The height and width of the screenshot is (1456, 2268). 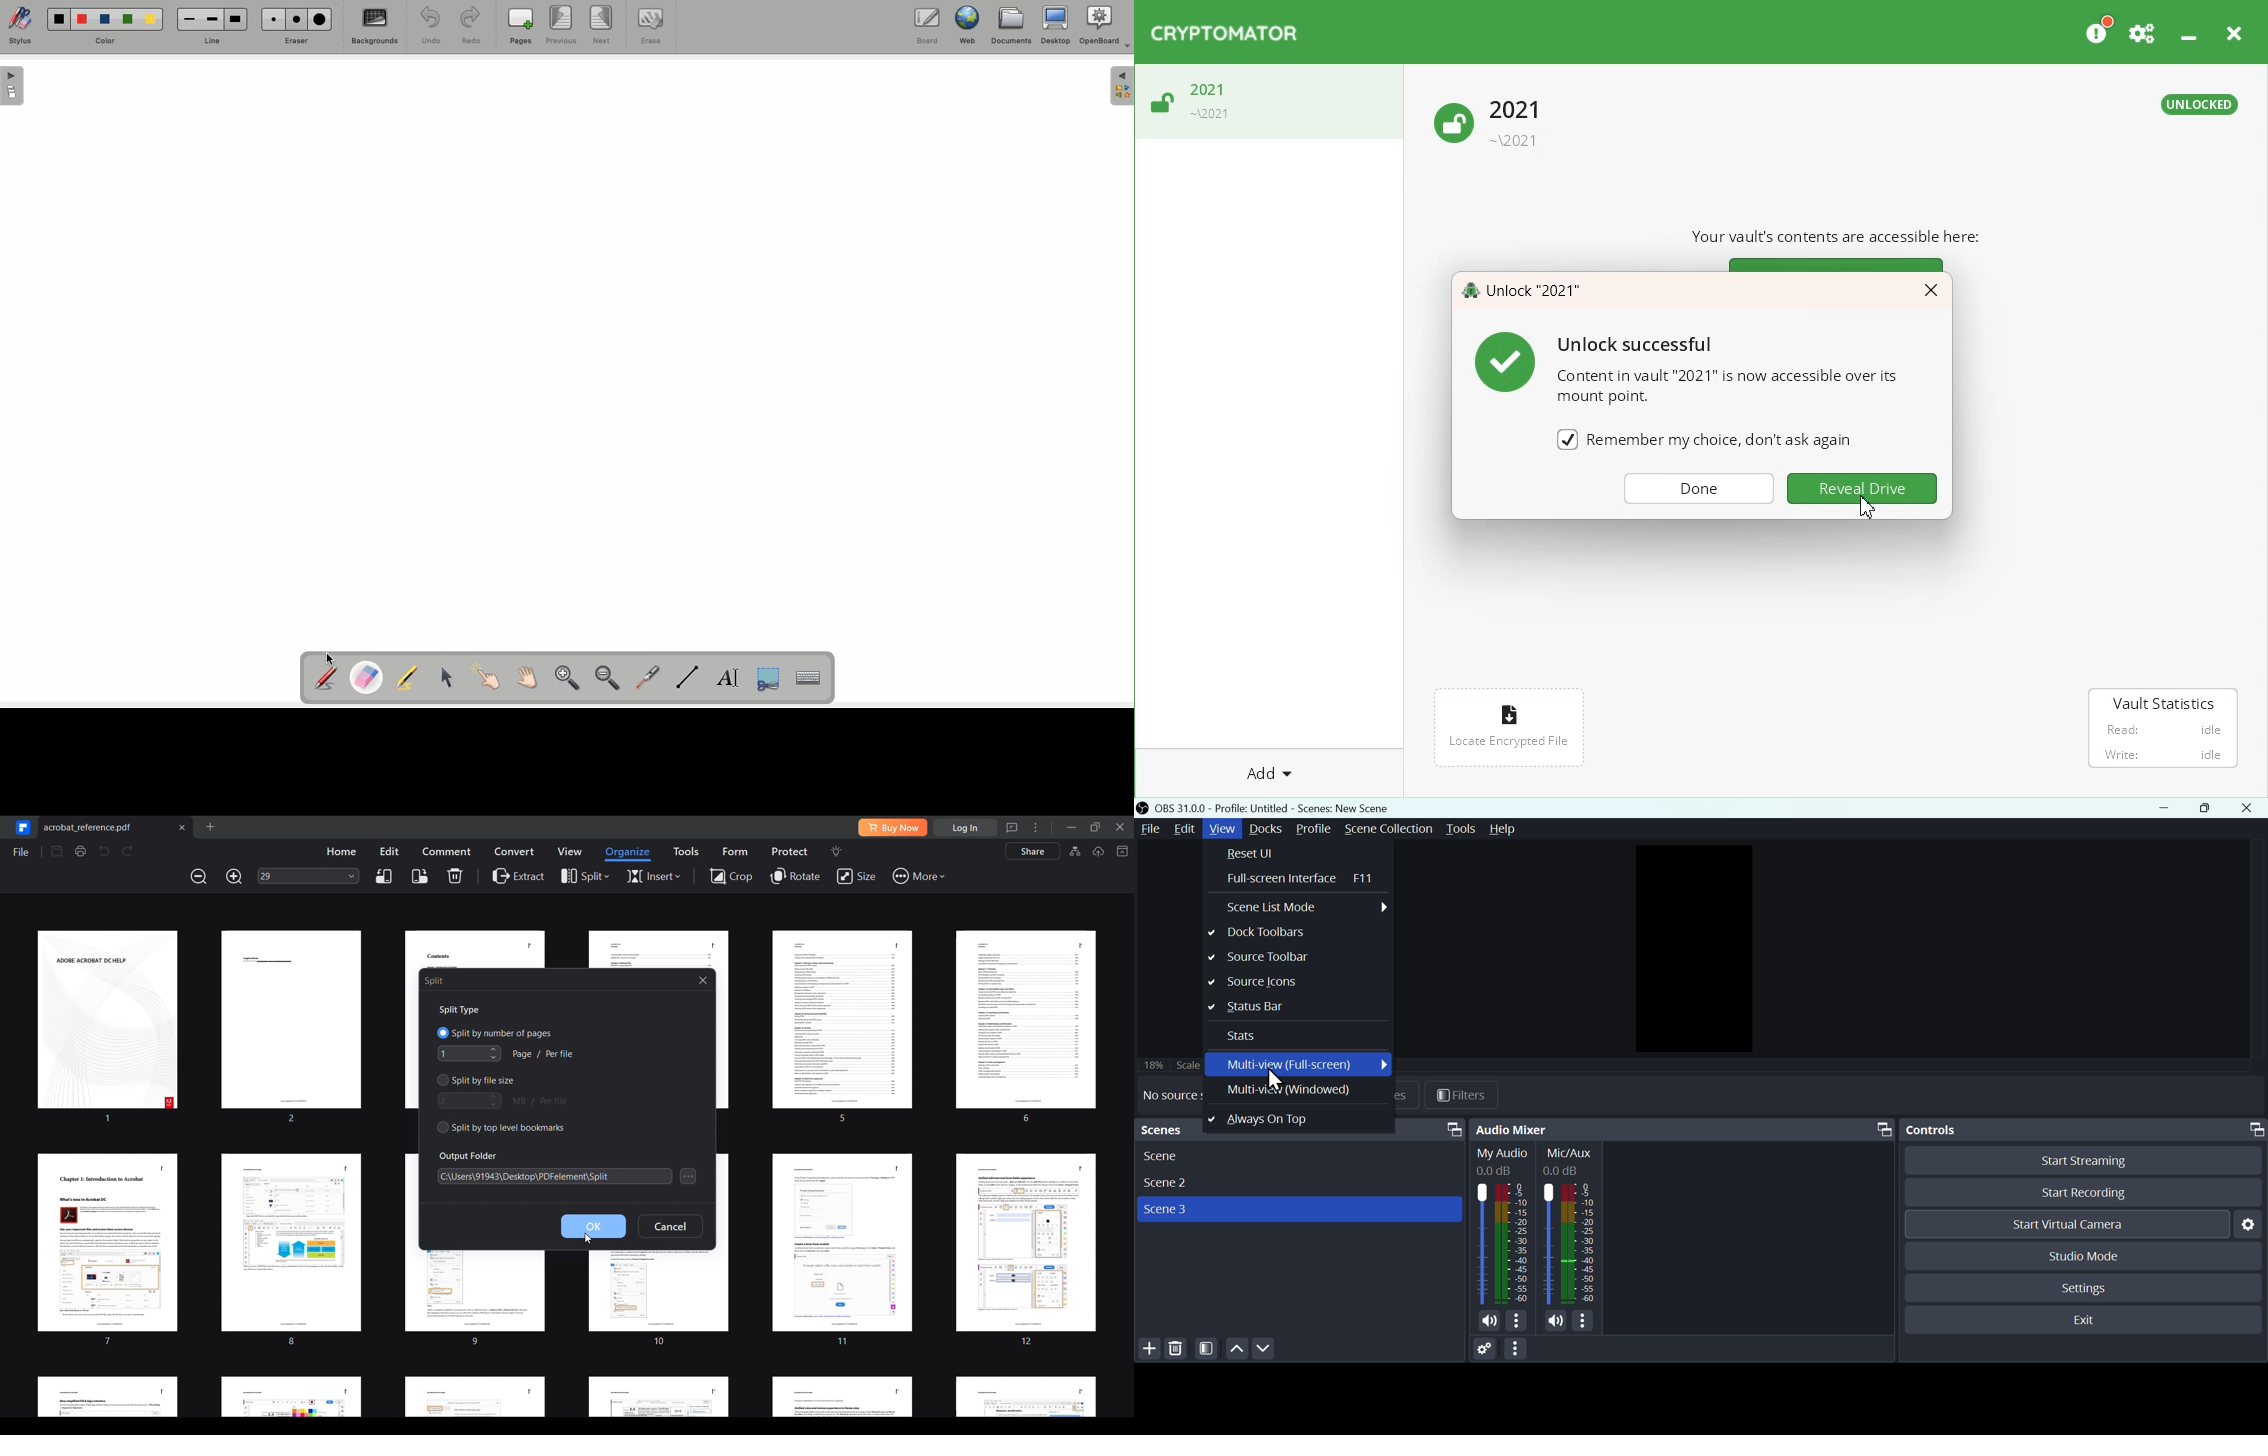 I want to click on Source tool, so click(x=1292, y=983).